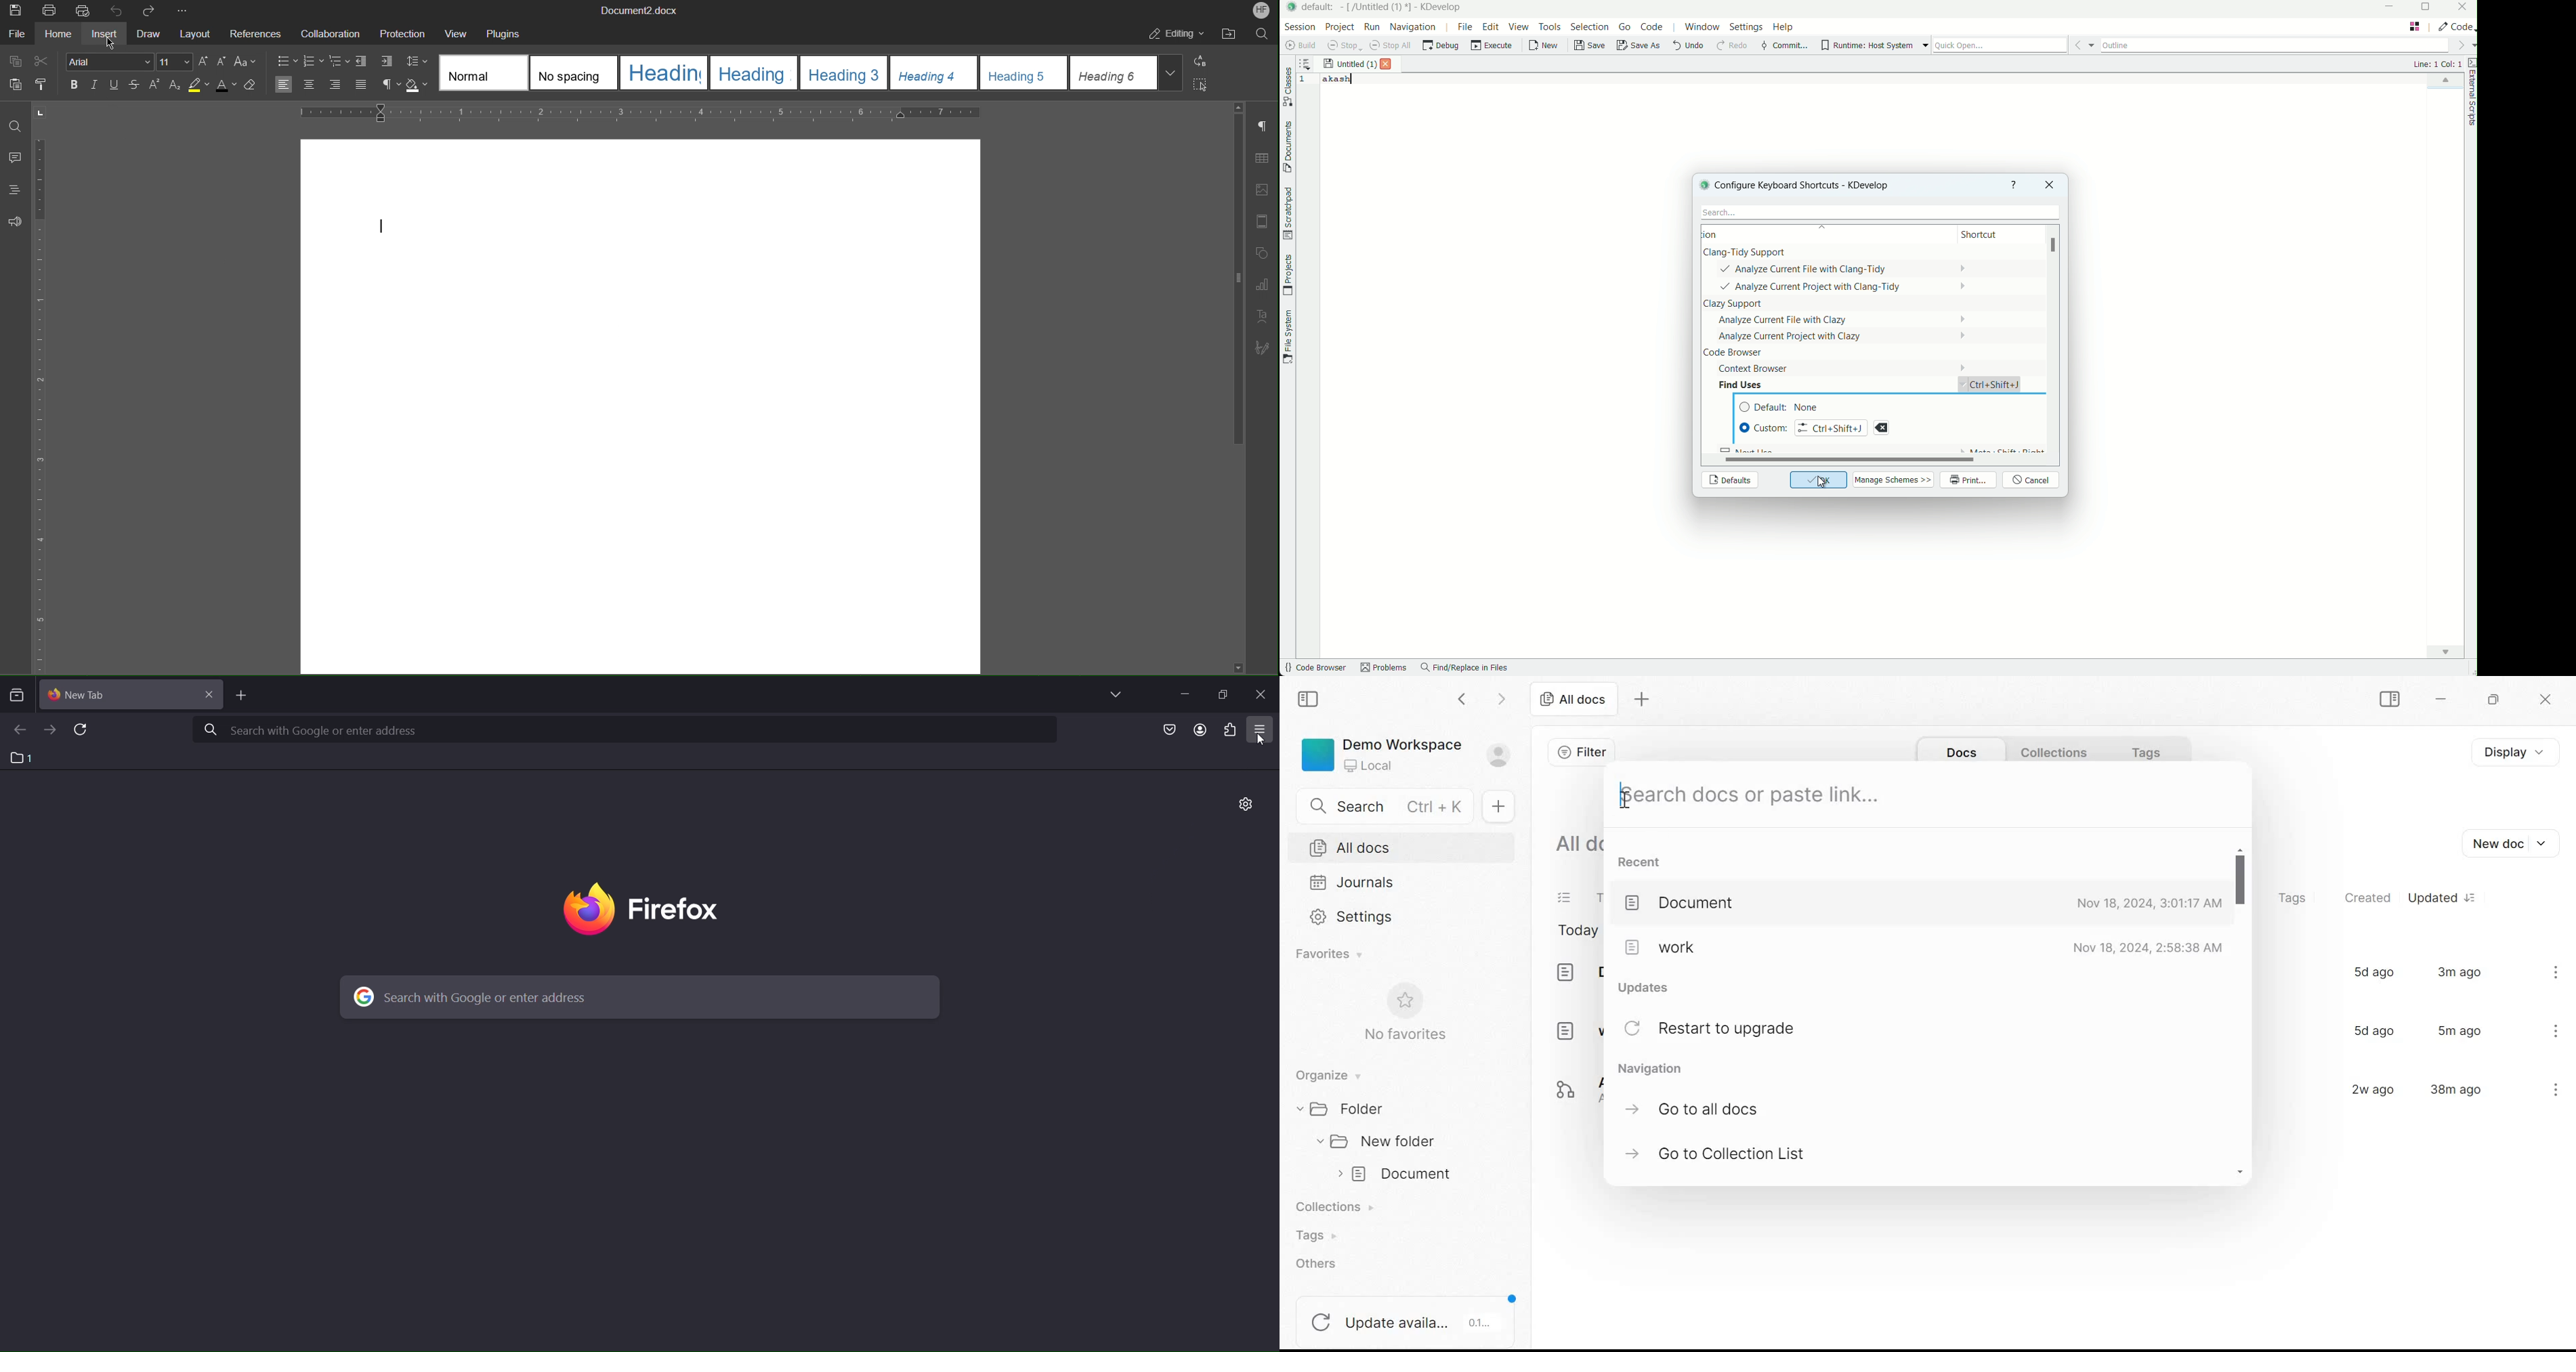 The height and width of the screenshot is (1372, 2576). Describe the element at coordinates (111, 693) in the screenshot. I see `current tab` at that location.